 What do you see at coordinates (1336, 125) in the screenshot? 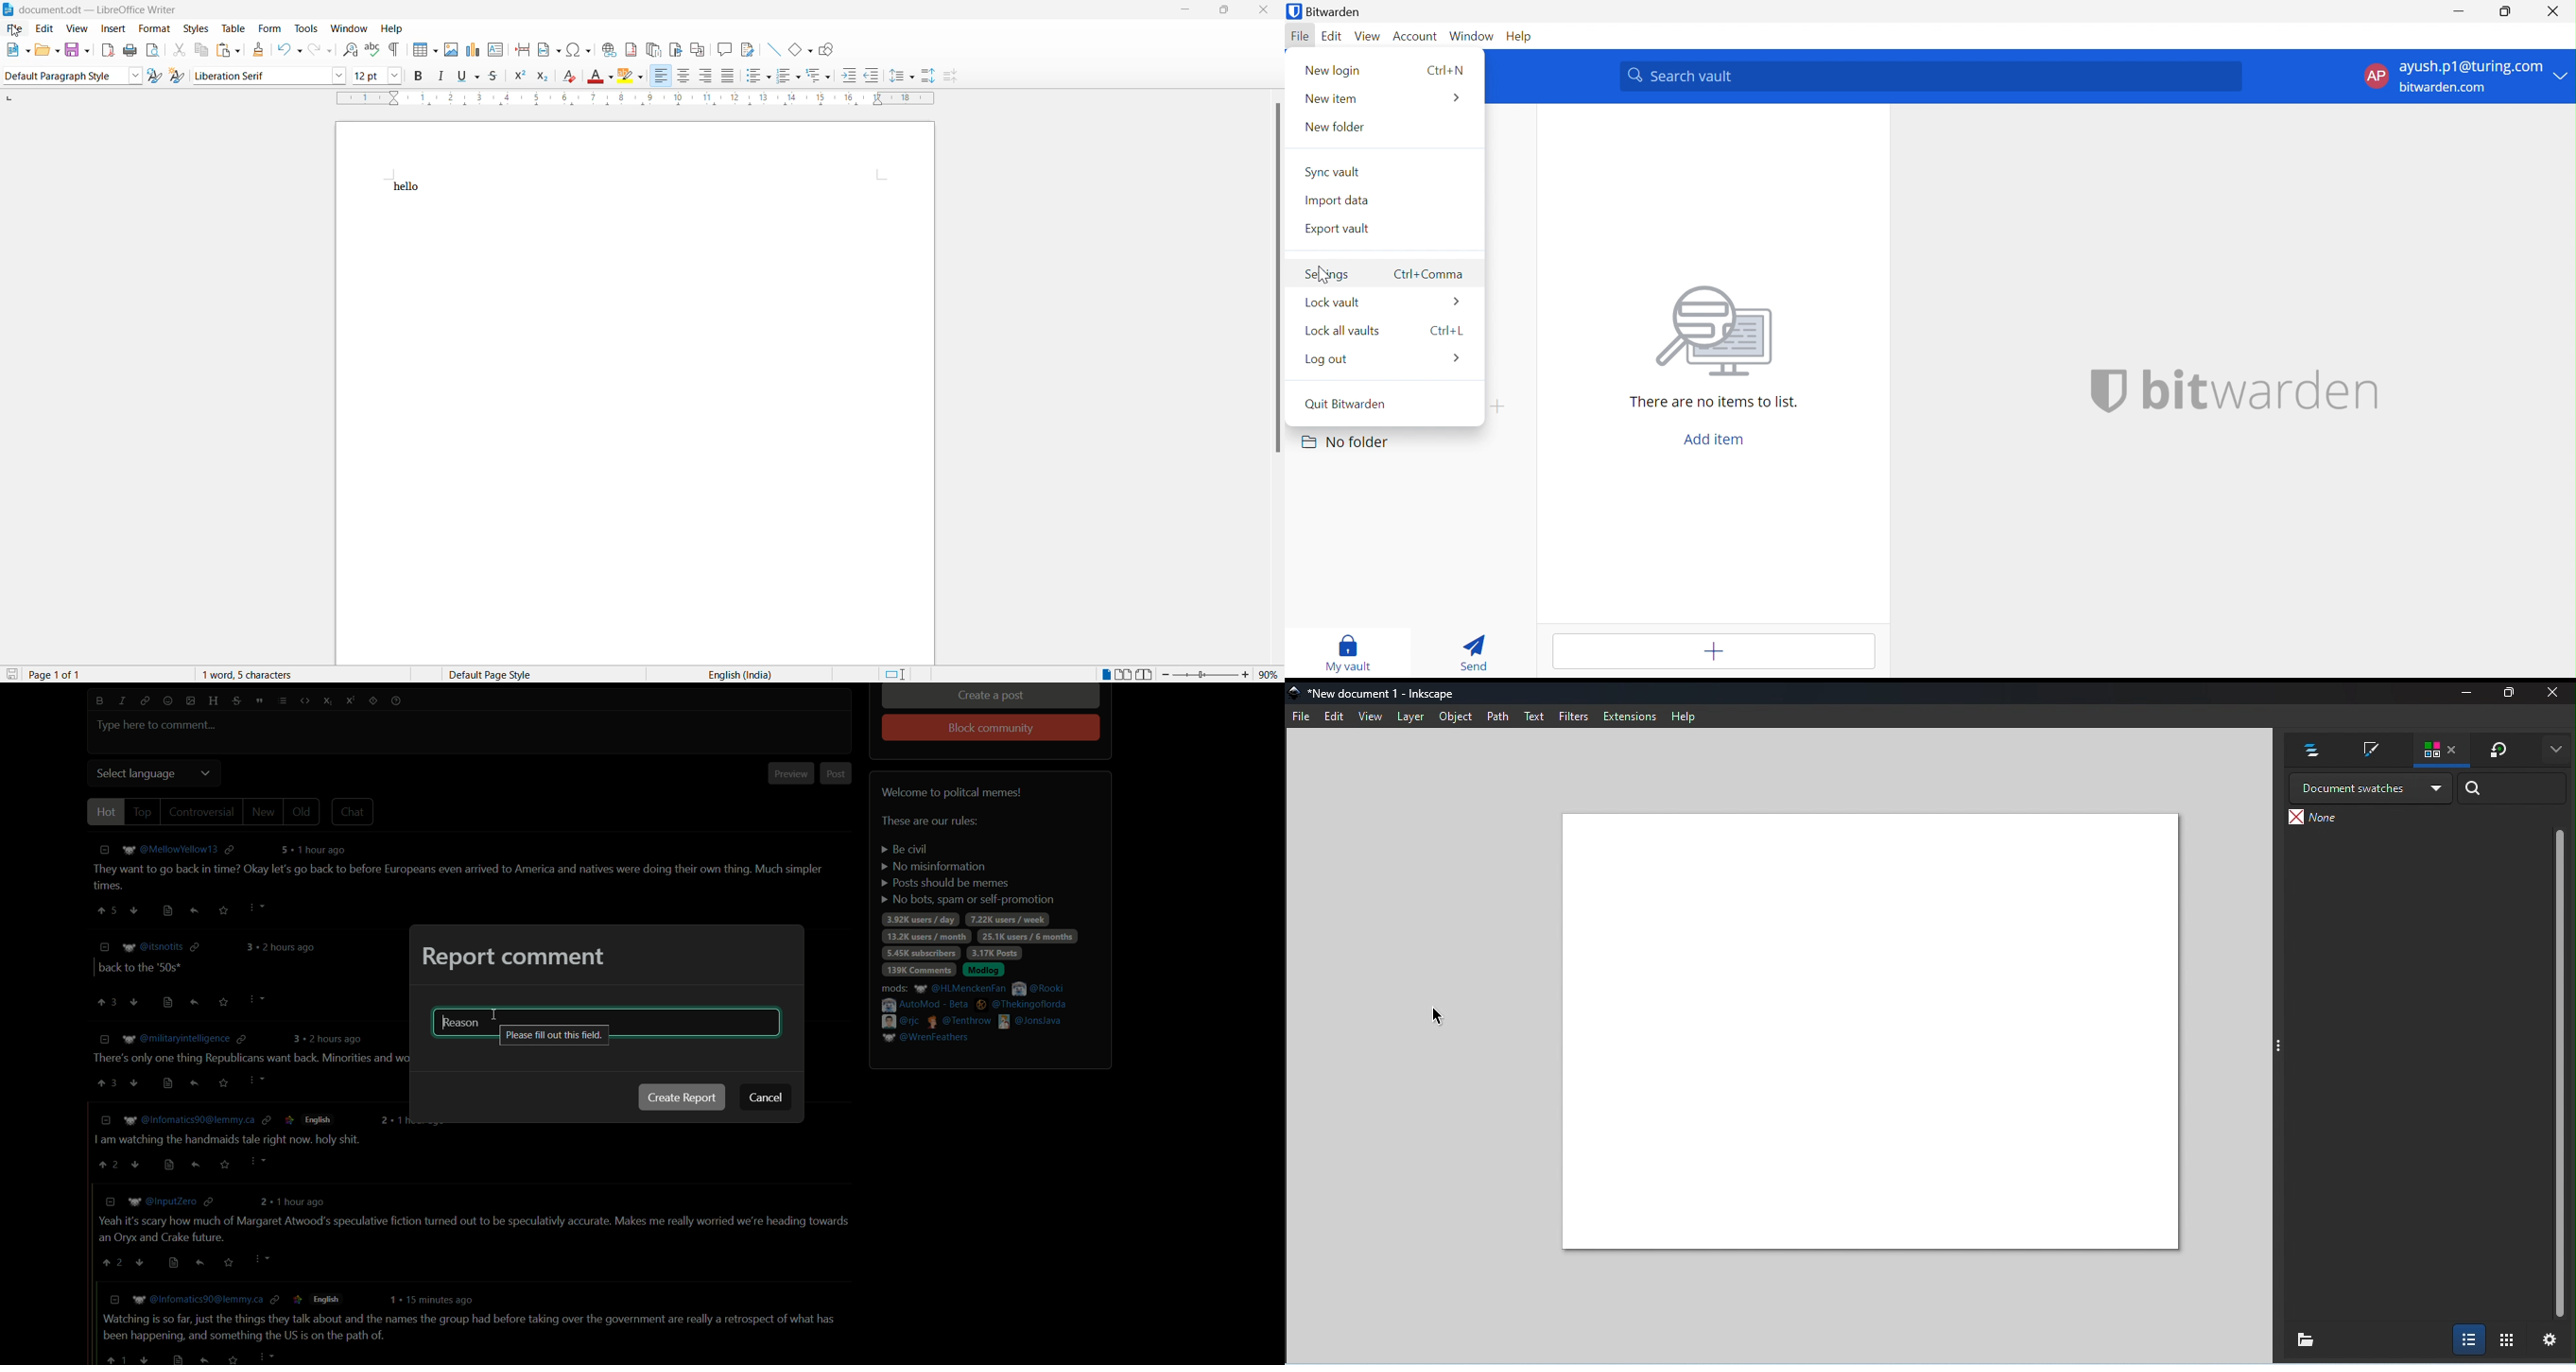
I see `New folder` at bounding box center [1336, 125].